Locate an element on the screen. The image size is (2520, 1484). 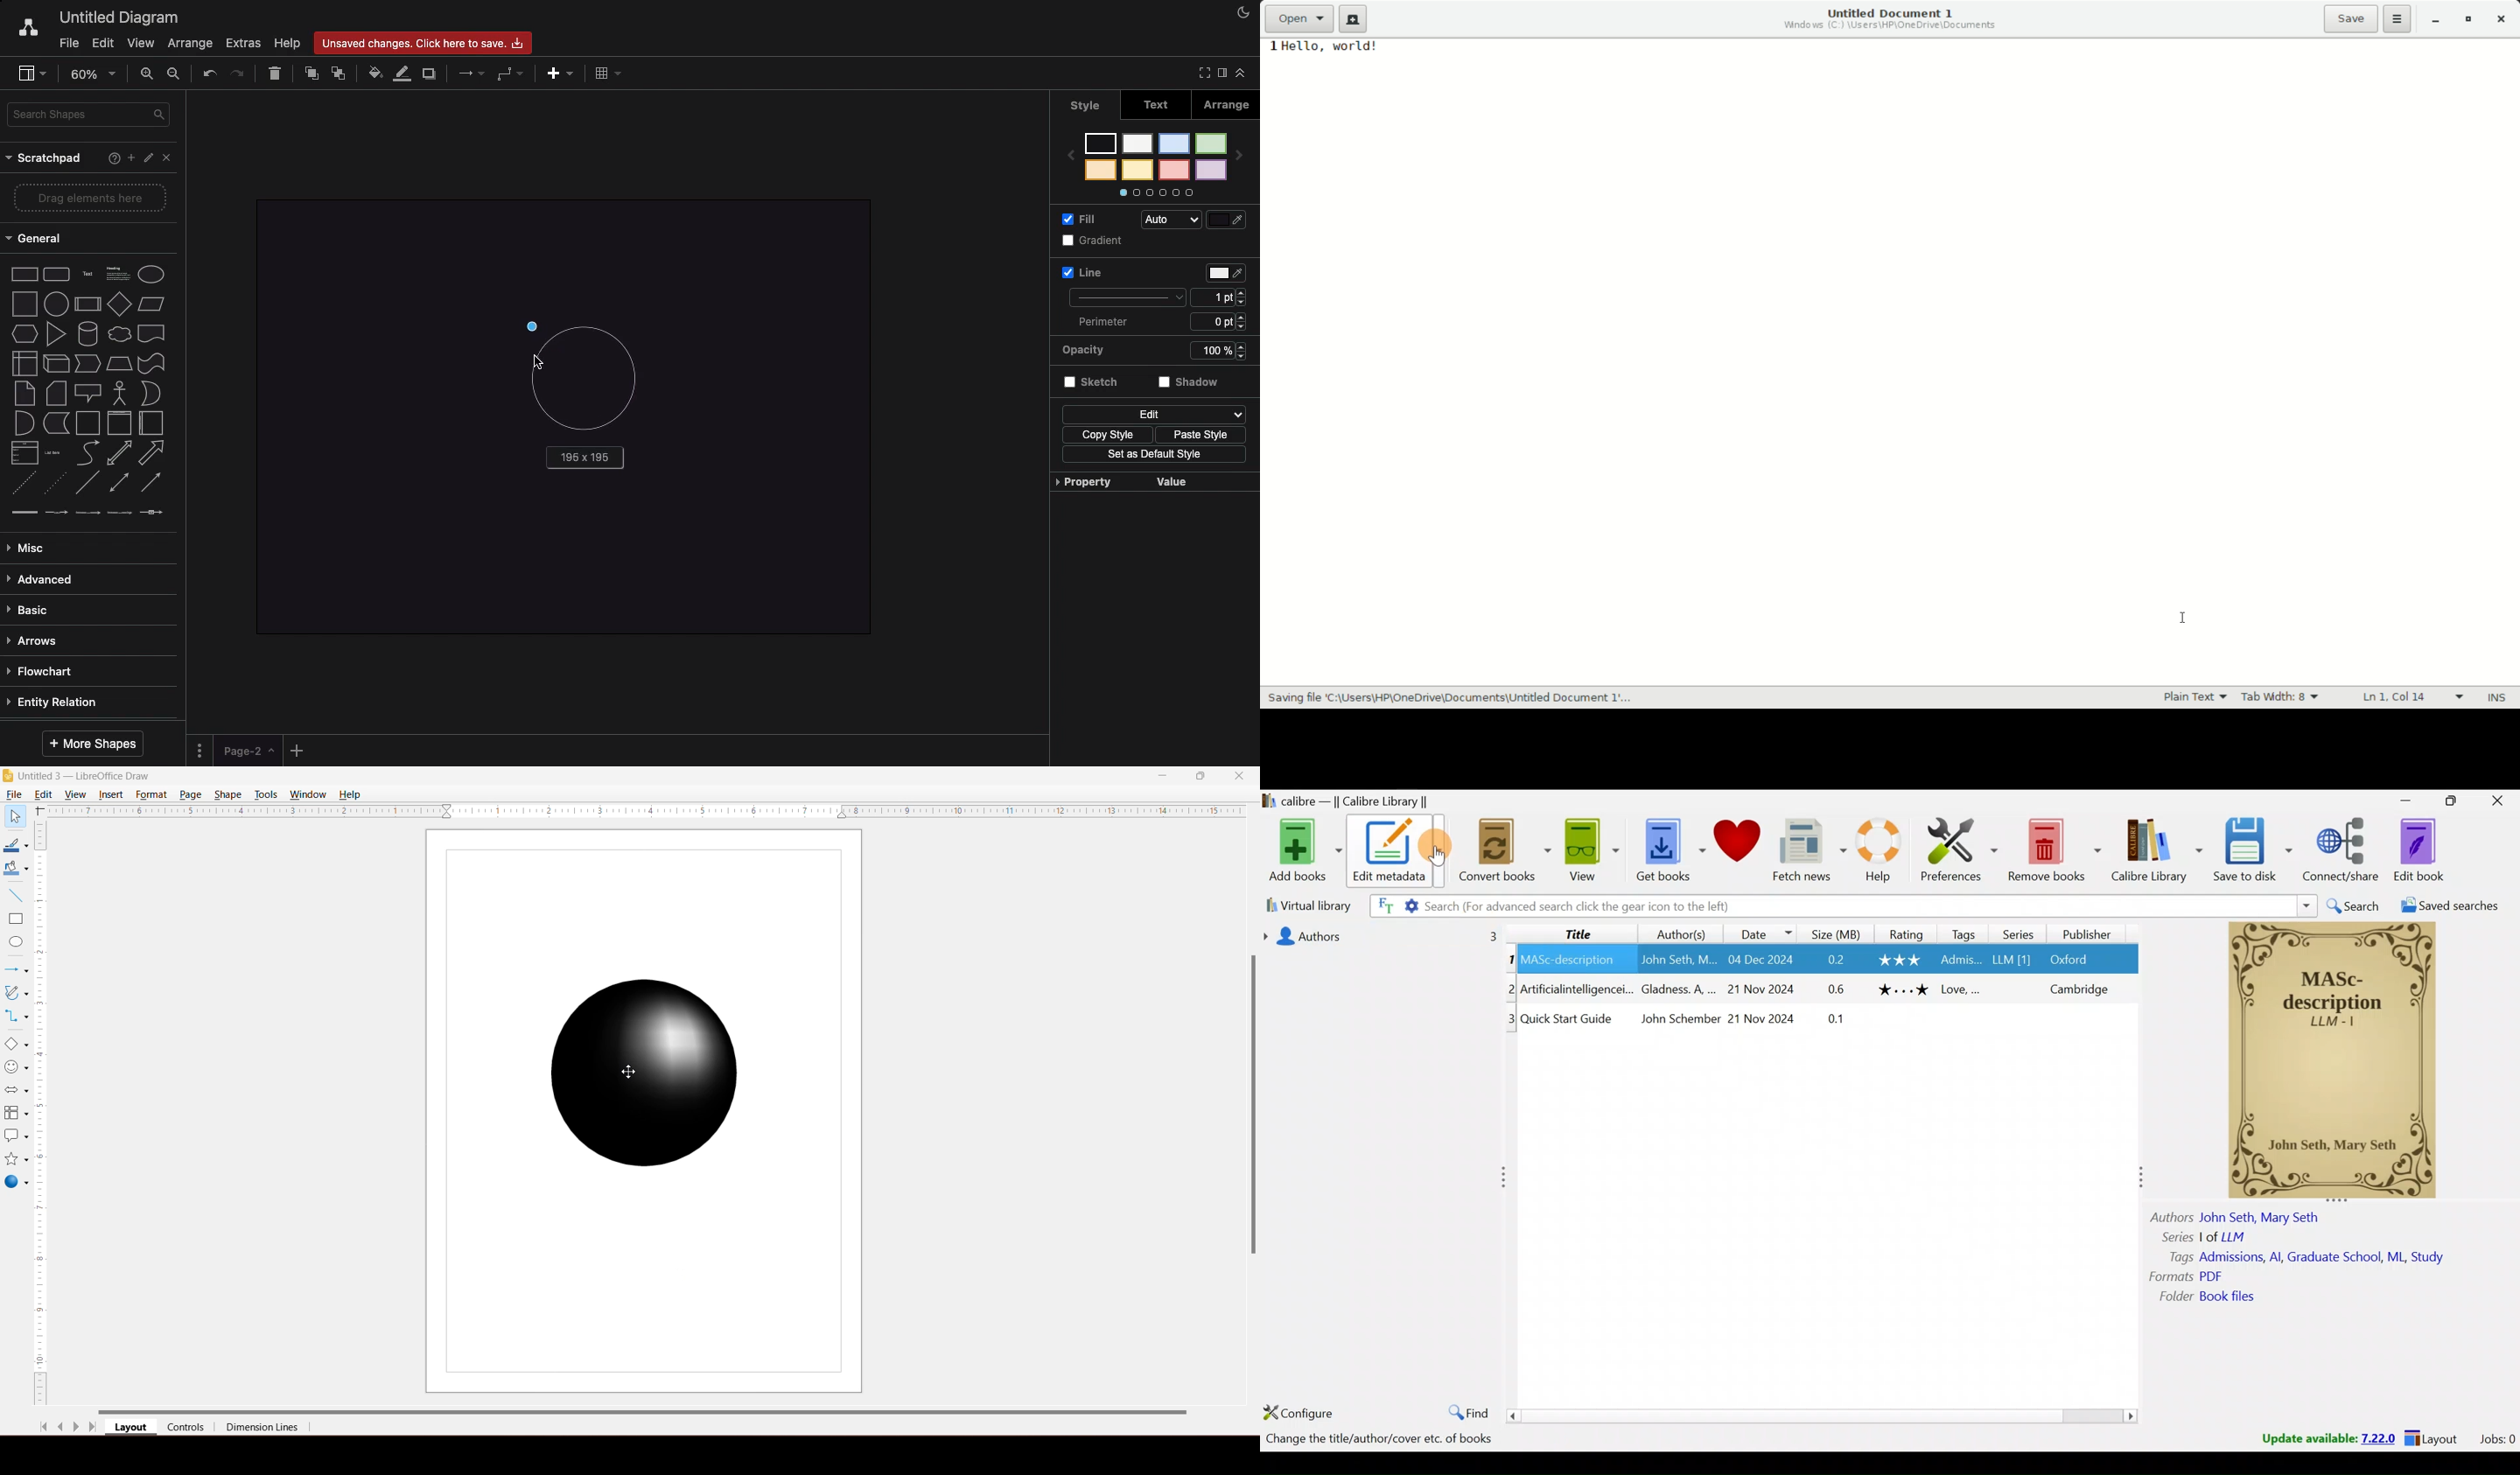
Insert Line is located at coordinates (14, 895).